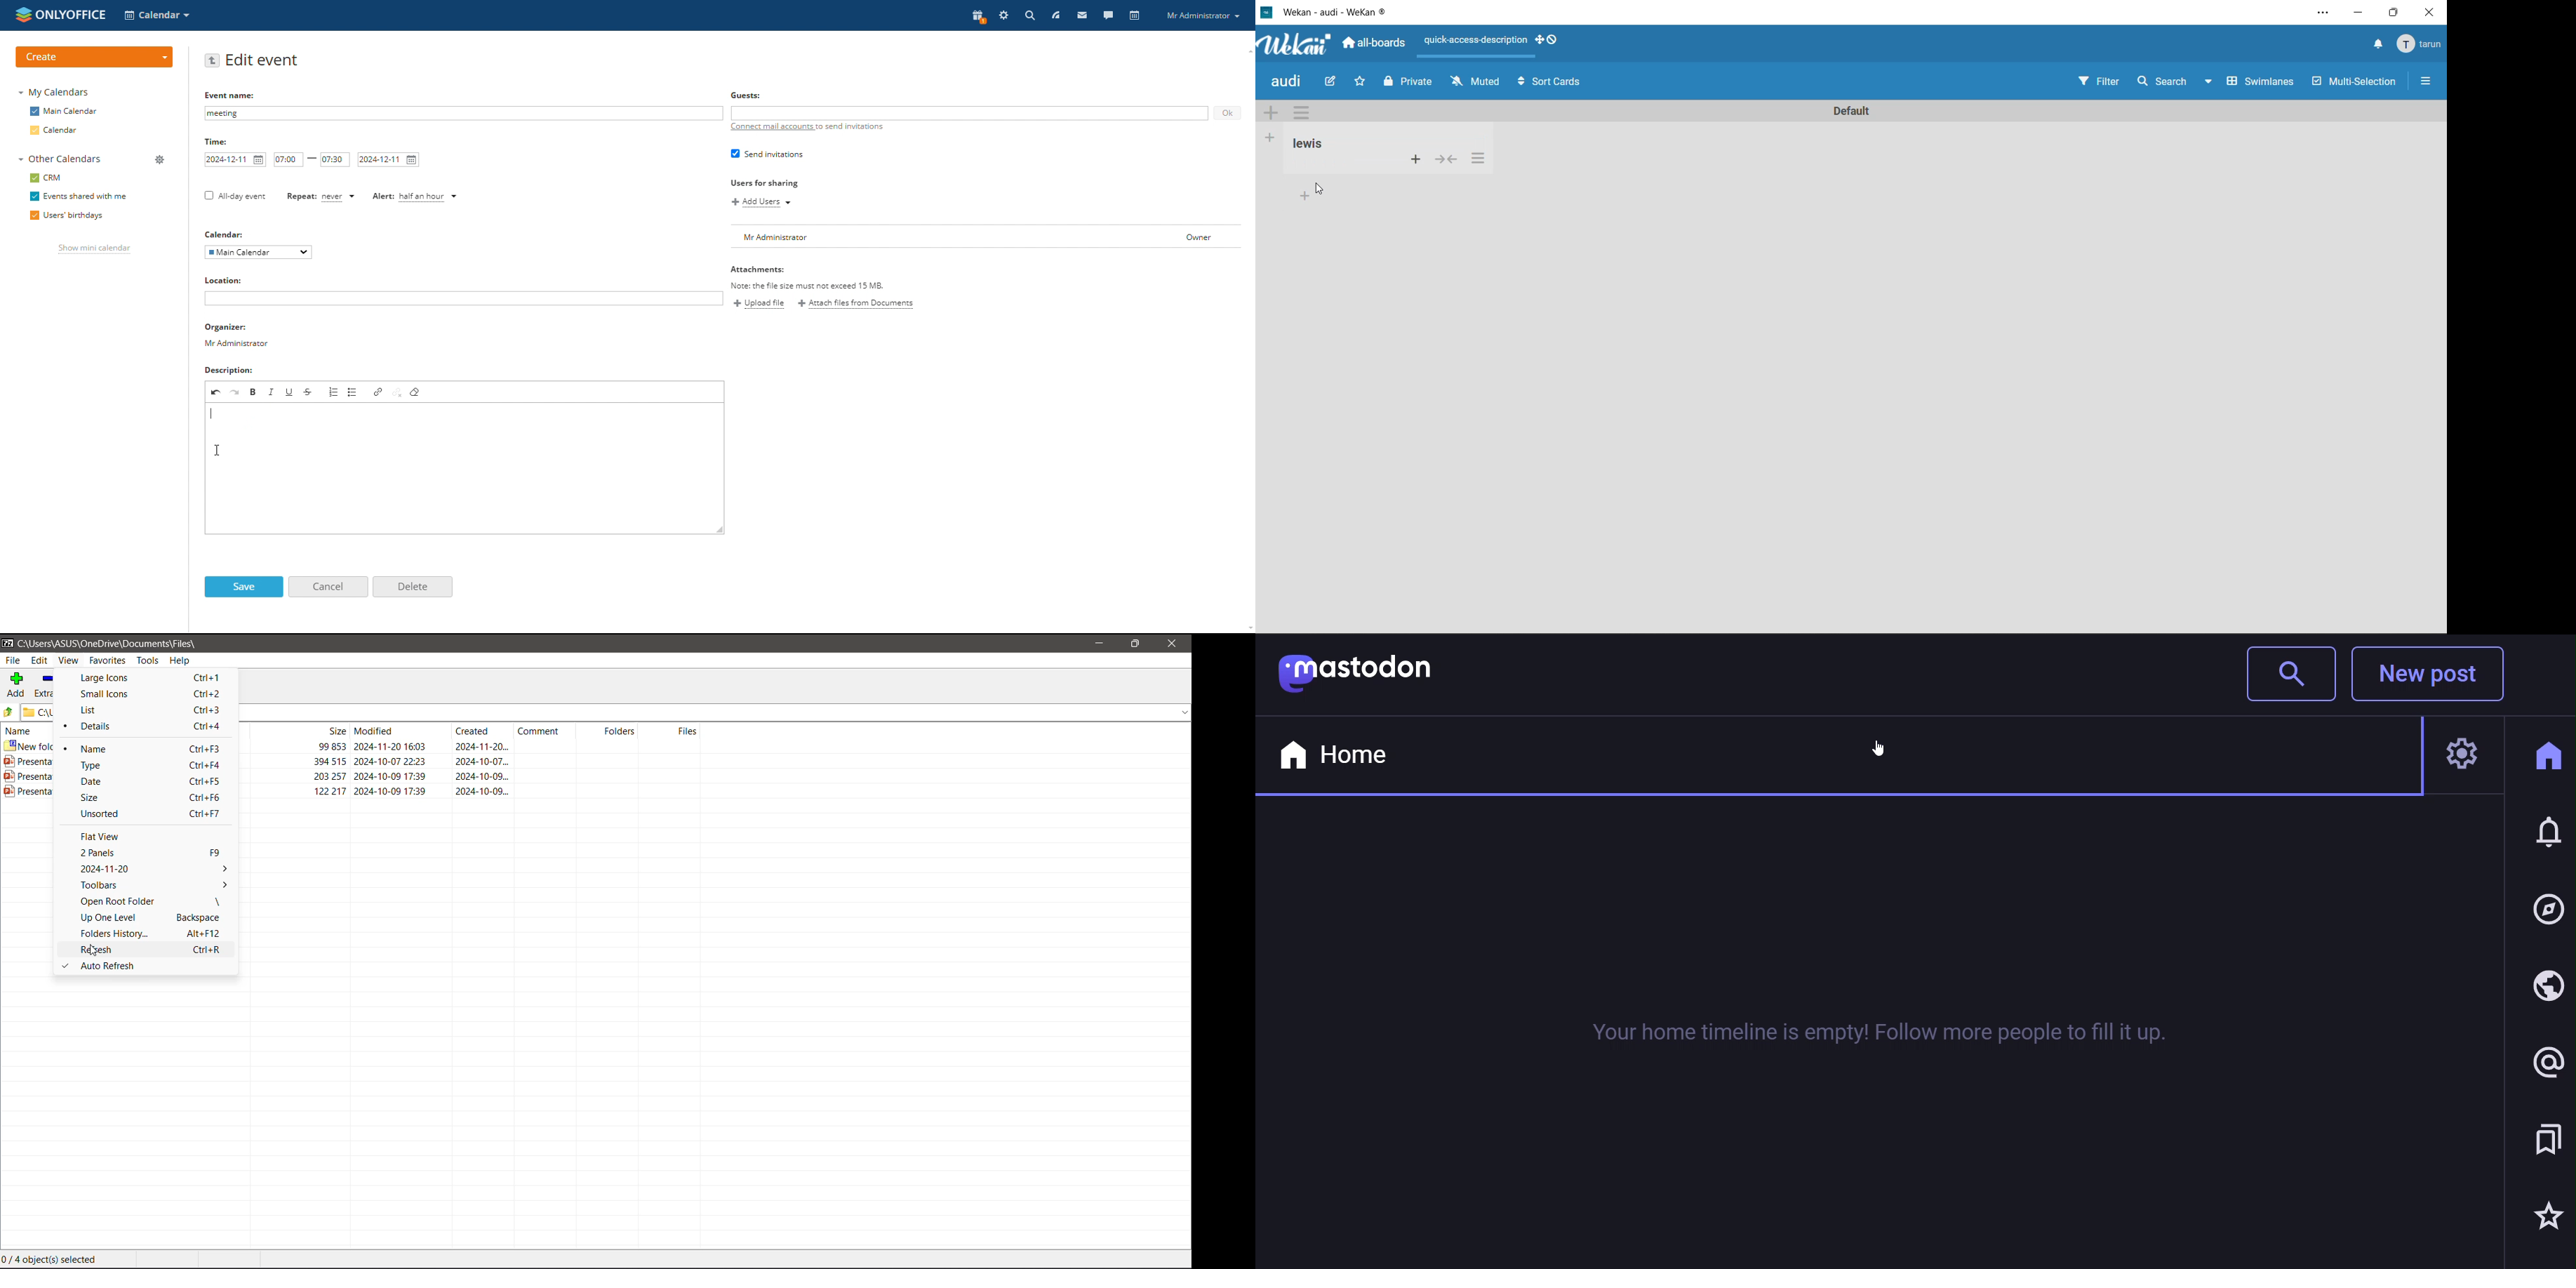 Image resolution: width=2576 pixels, height=1288 pixels. I want to click on Help, so click(181, 659).